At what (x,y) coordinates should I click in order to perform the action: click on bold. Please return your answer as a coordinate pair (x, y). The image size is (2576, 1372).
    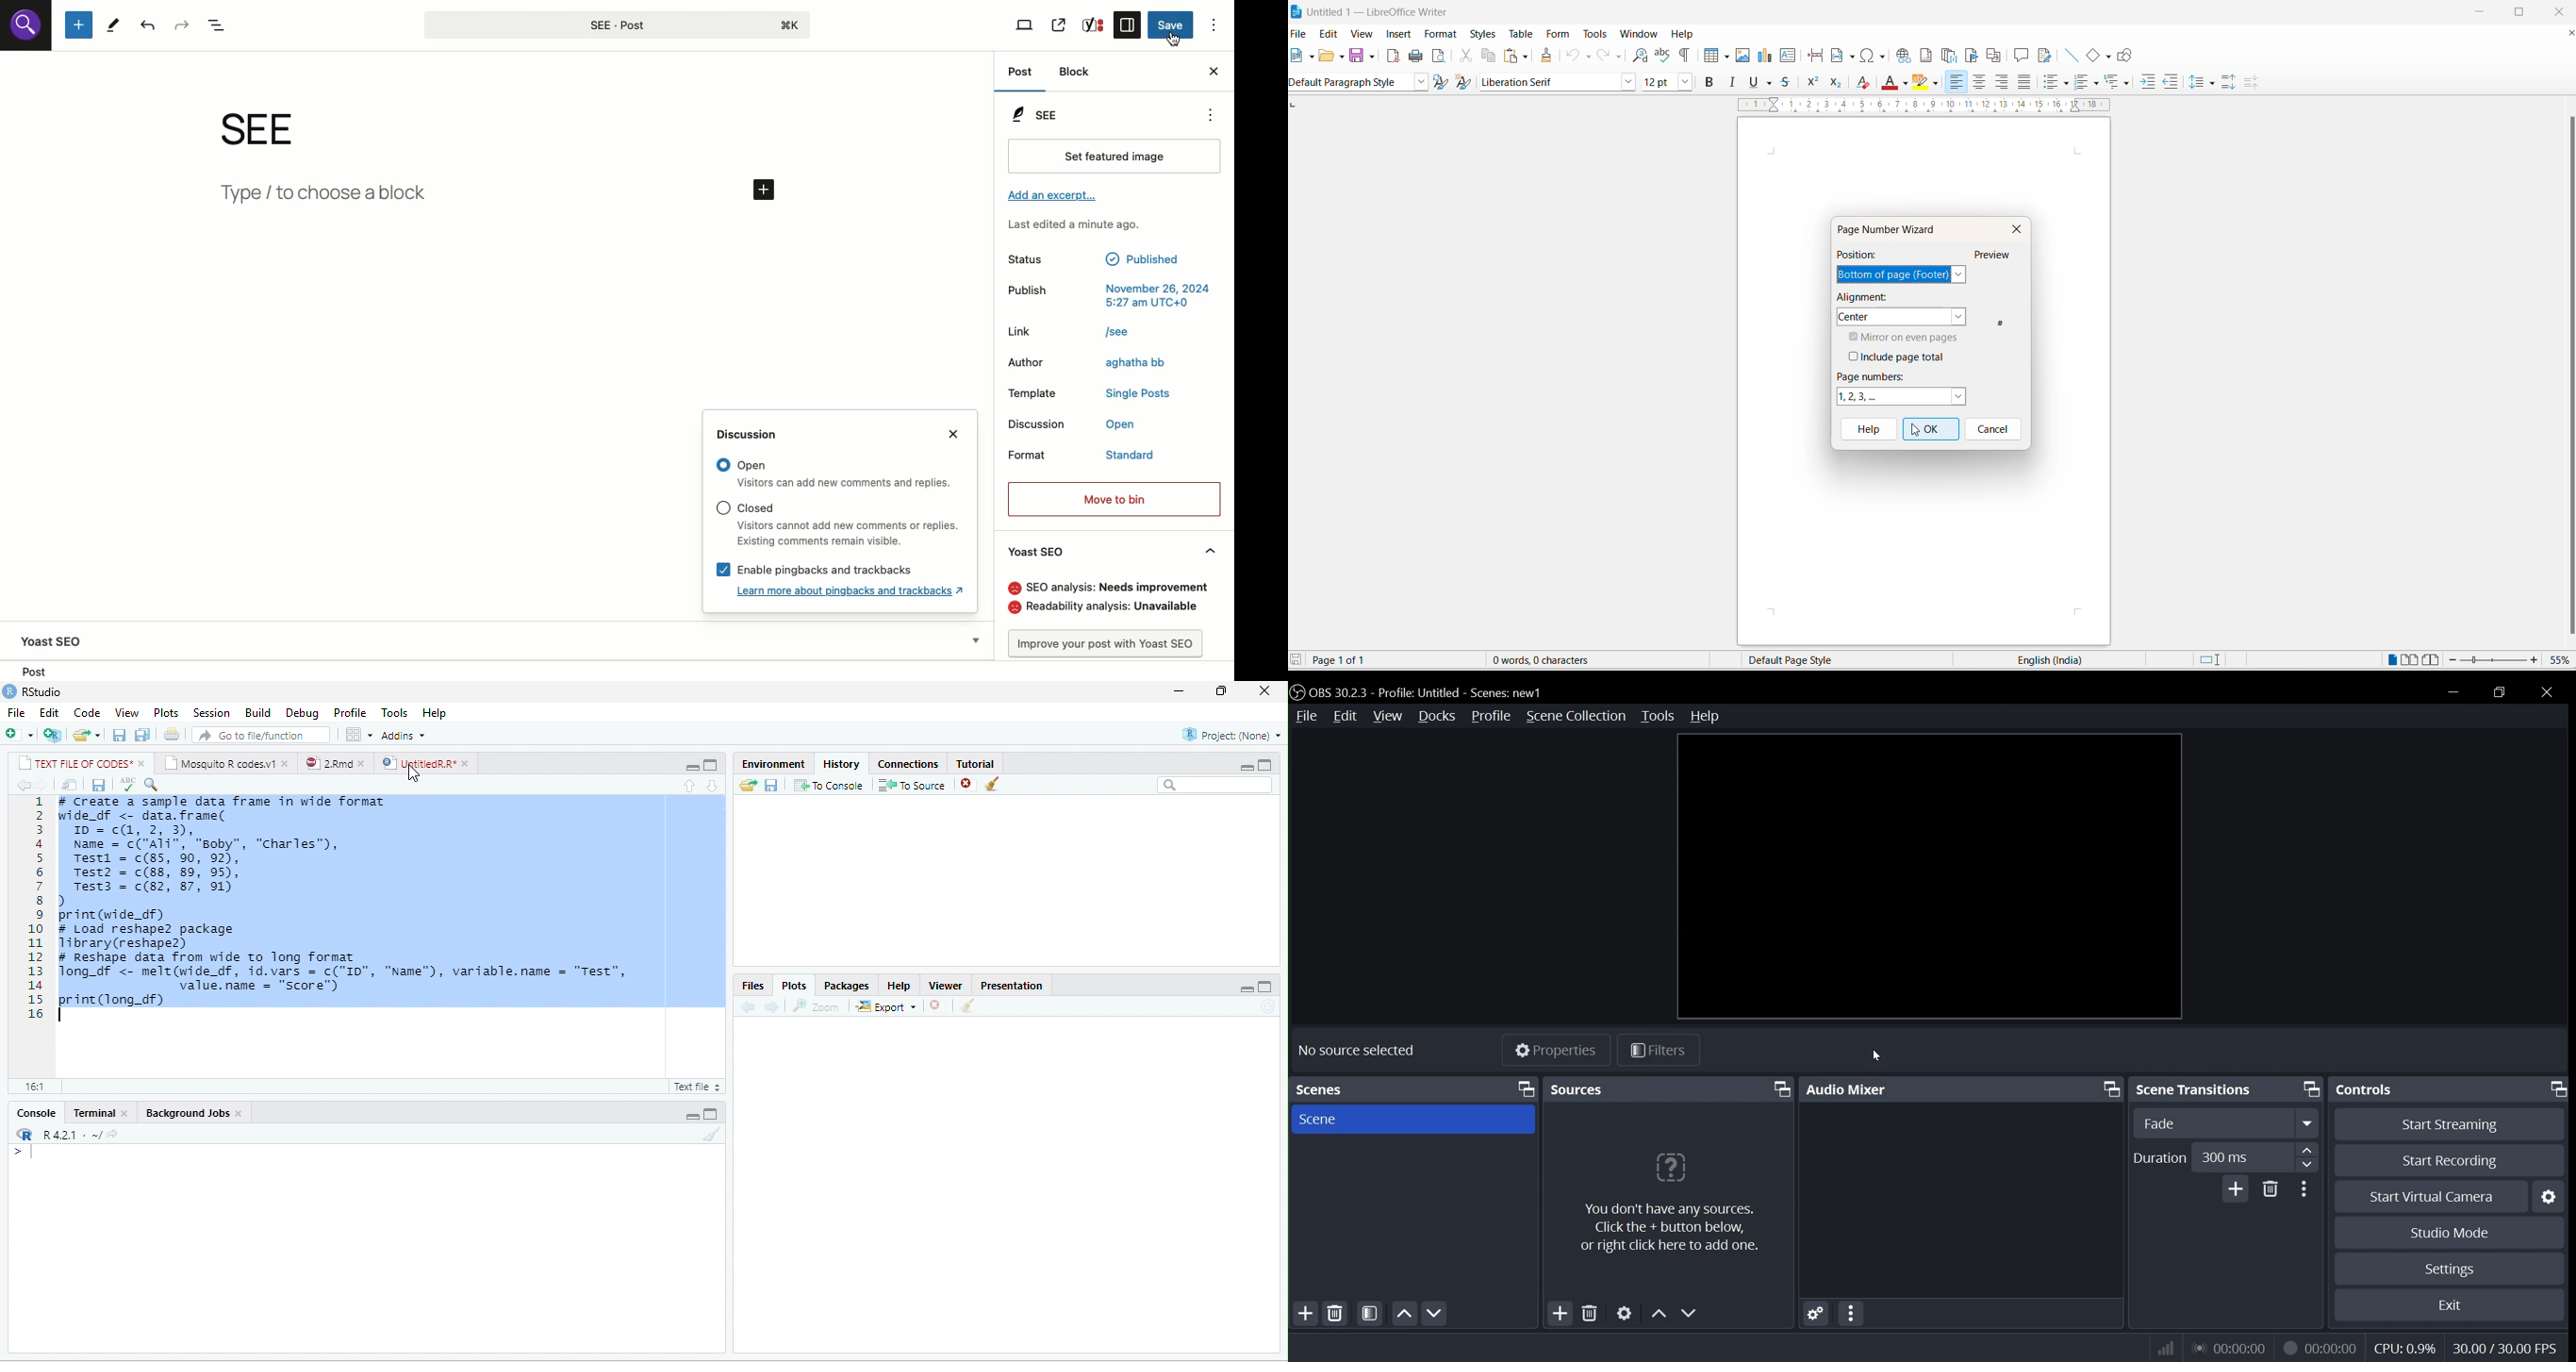
    Looking at the image, I should click on (1708, 81).